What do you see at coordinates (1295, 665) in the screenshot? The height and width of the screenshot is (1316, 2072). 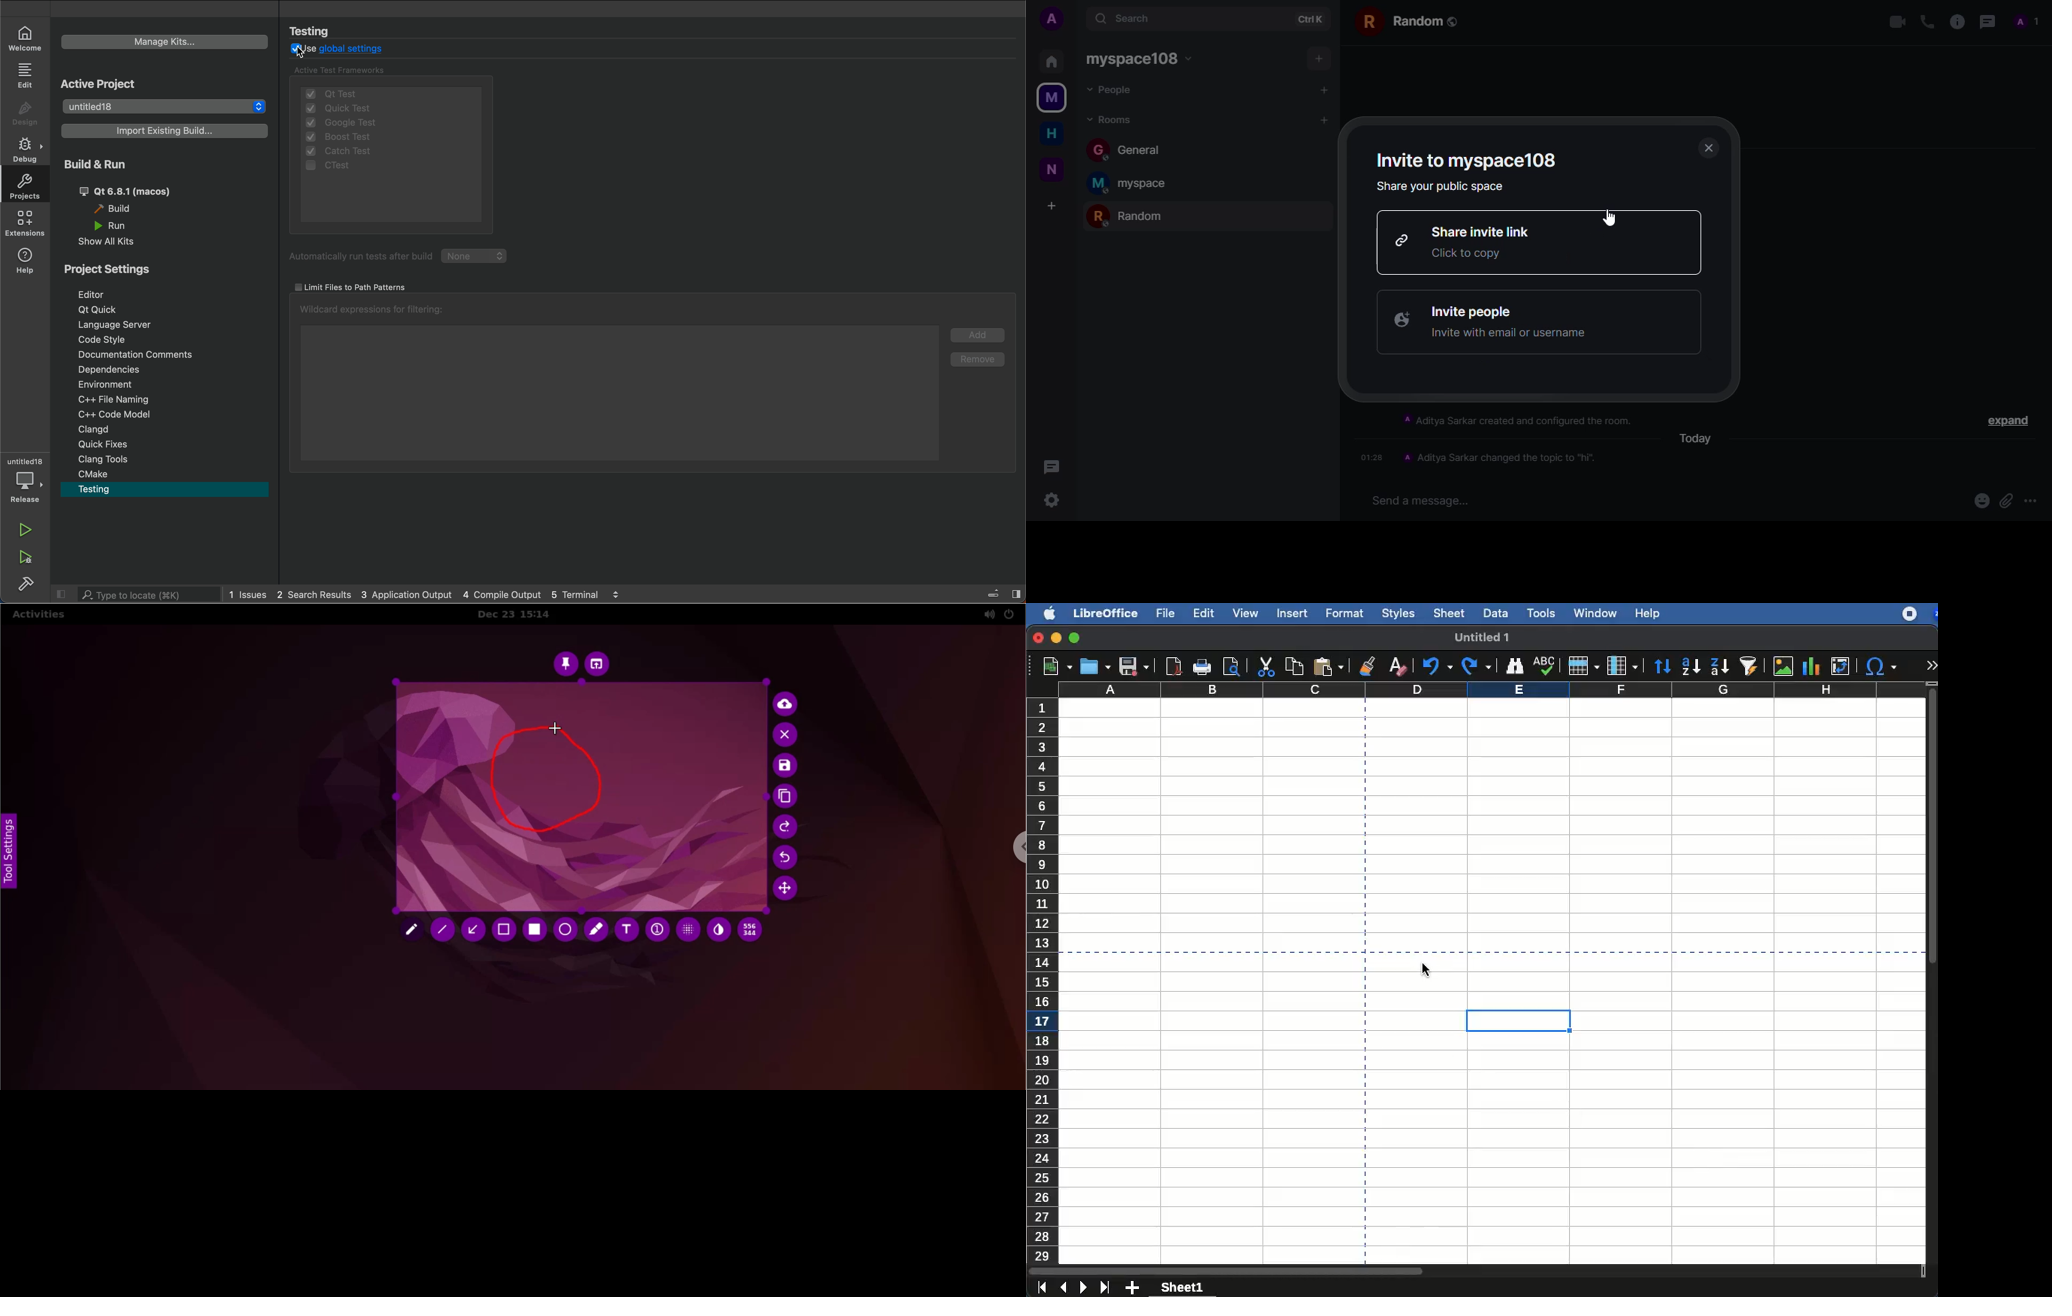 I see `copy` at bounding box center [1295, 665].